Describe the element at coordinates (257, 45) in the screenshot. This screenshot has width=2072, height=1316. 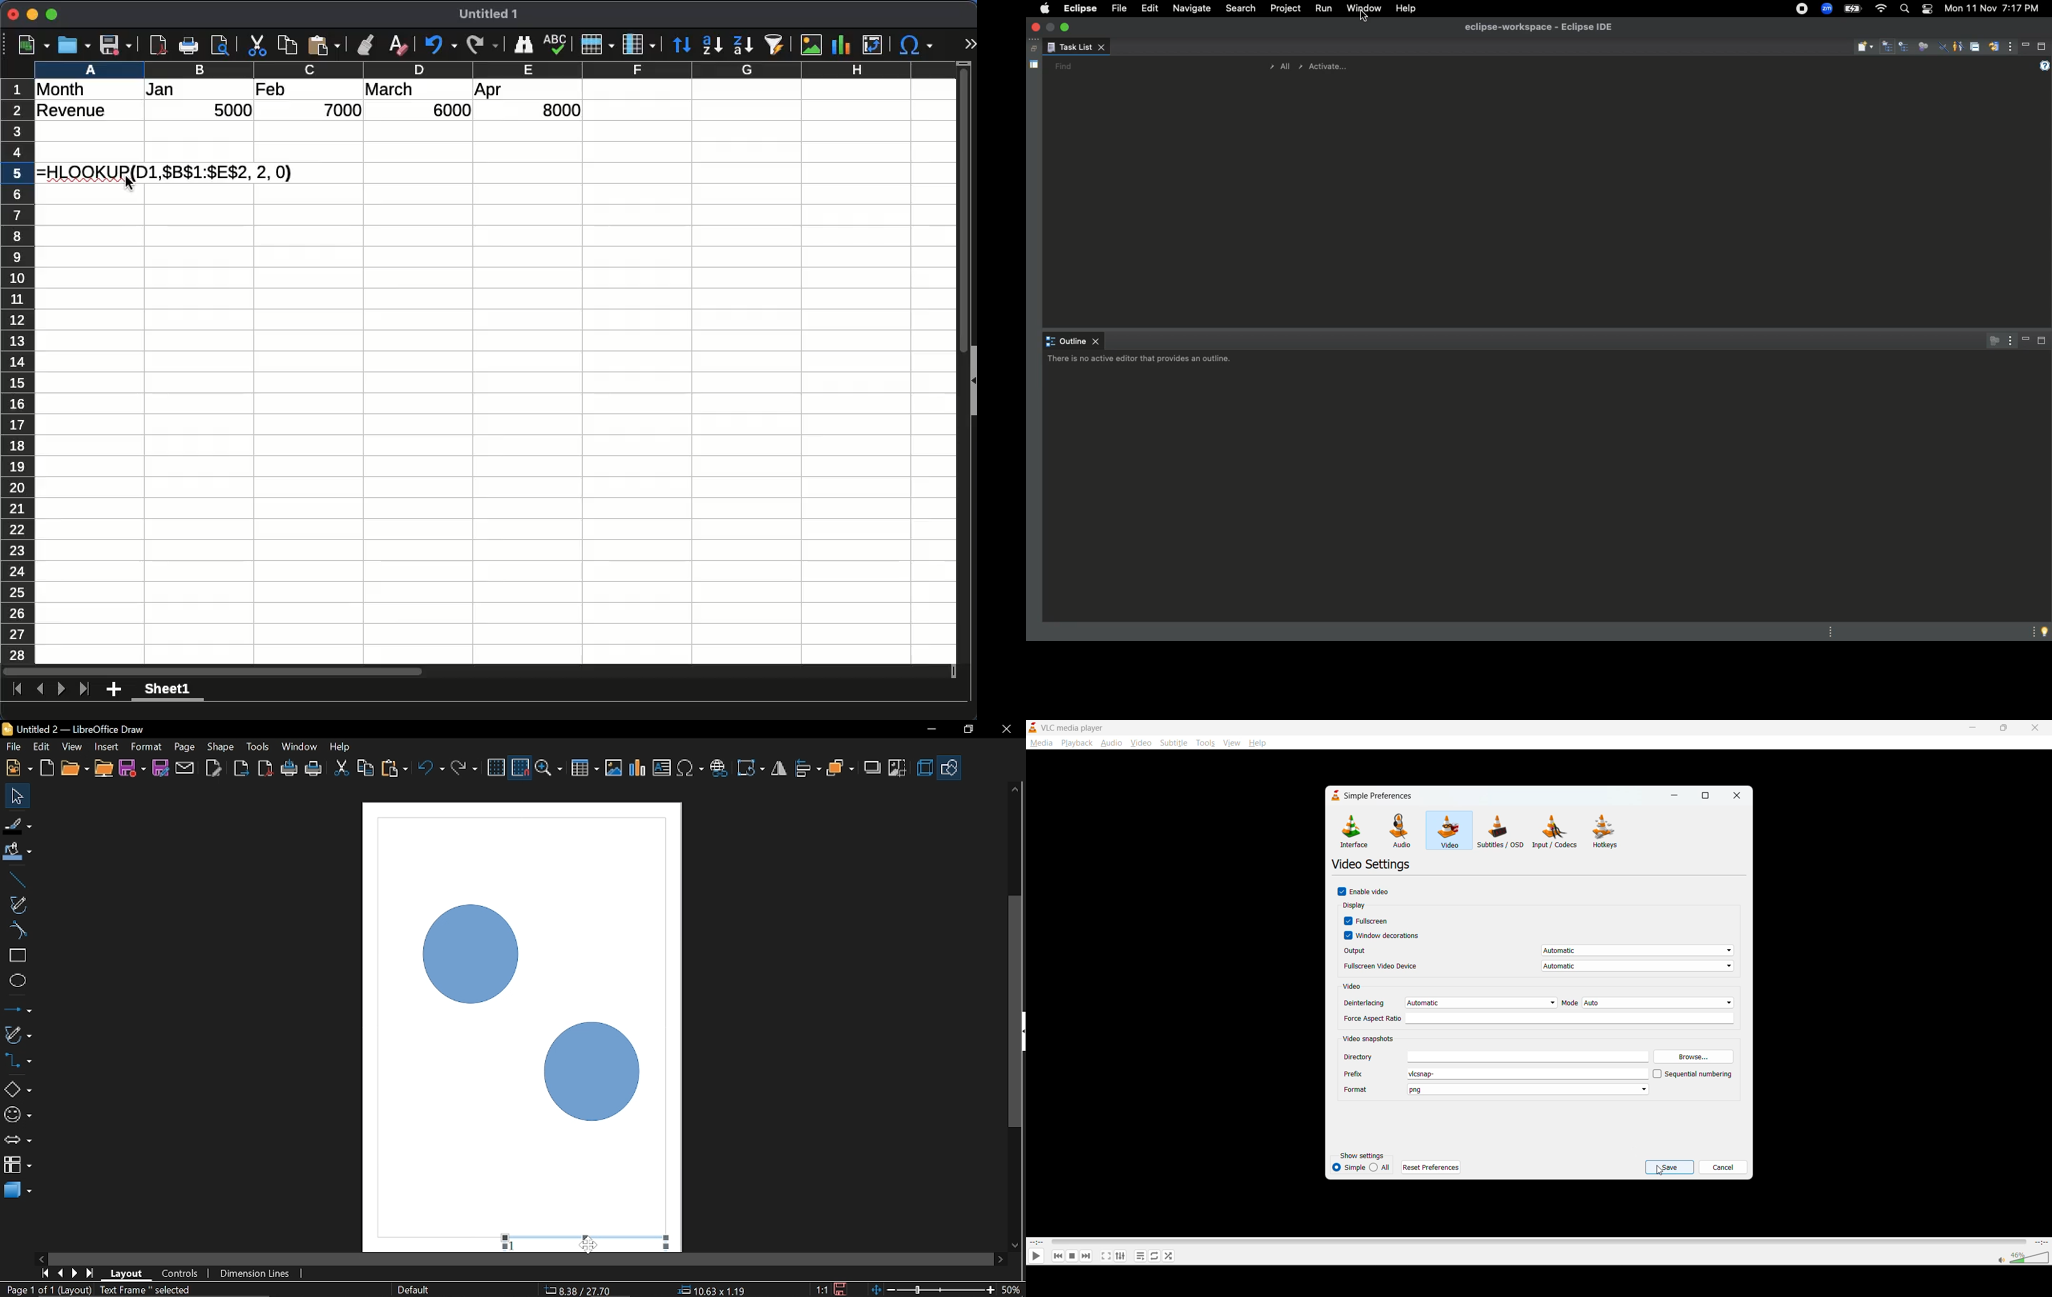
I see `cut` at that location.